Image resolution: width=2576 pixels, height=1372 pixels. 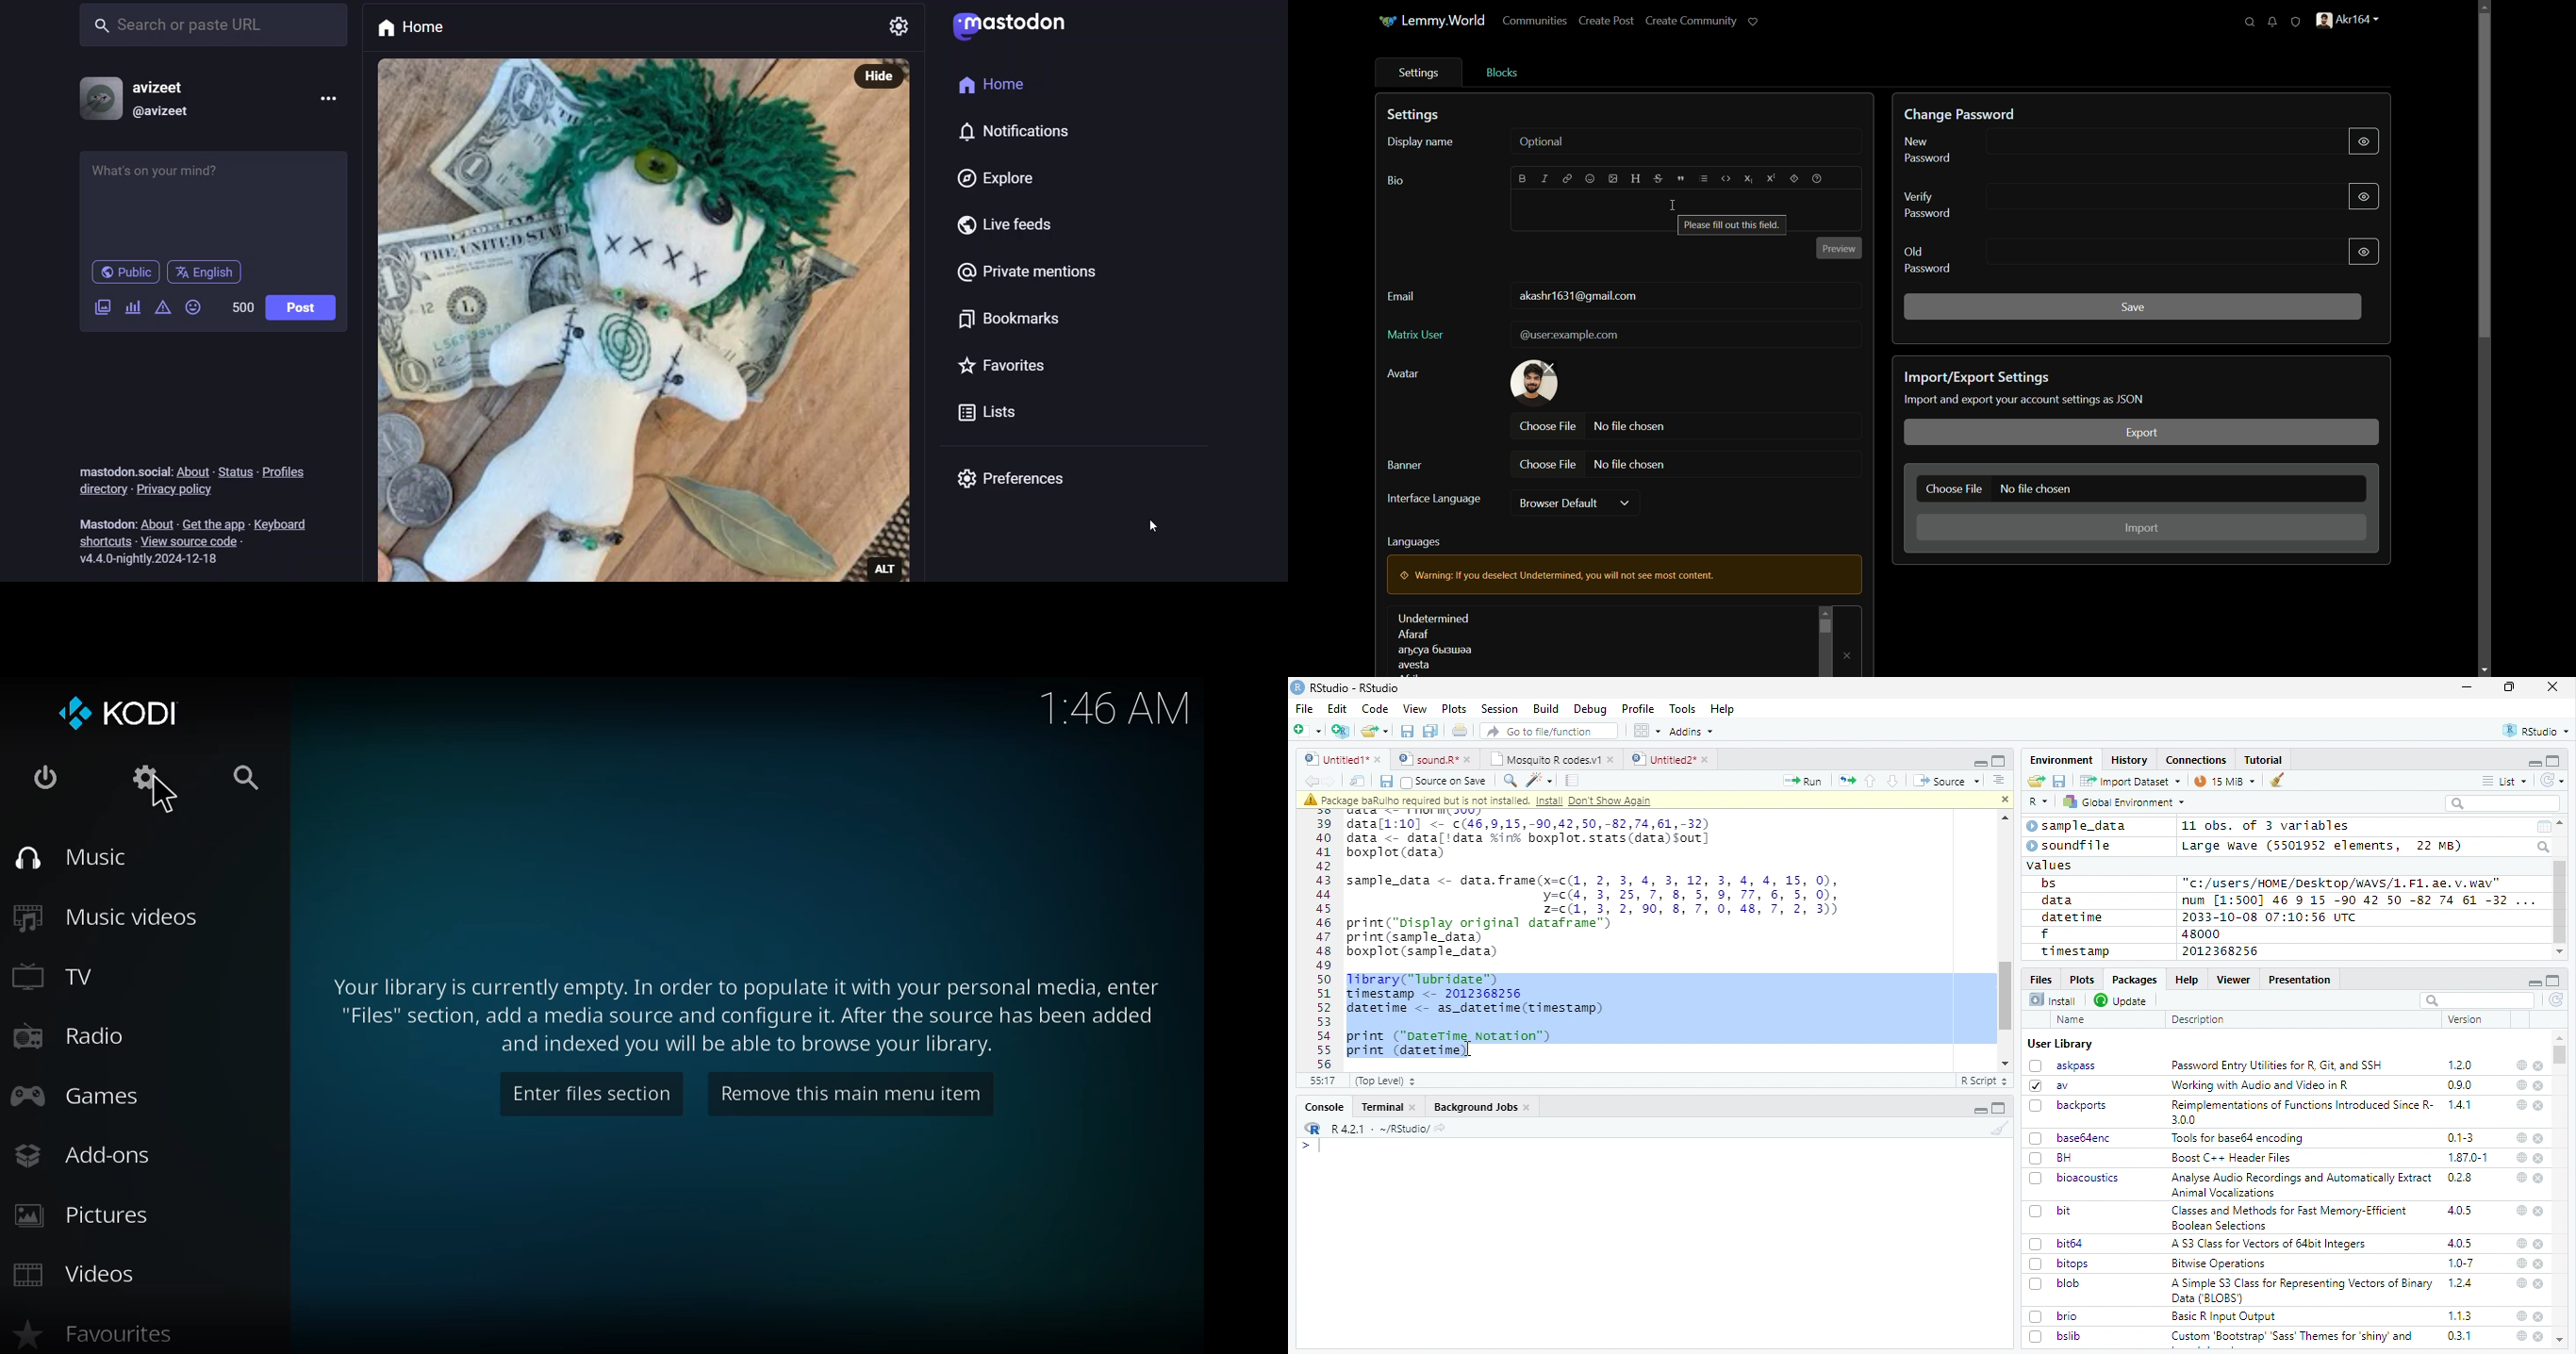 What do you see at coordinates (1621, 574) in the screenshot?
I see `warning pop up` at bounding box center [1621, 574].